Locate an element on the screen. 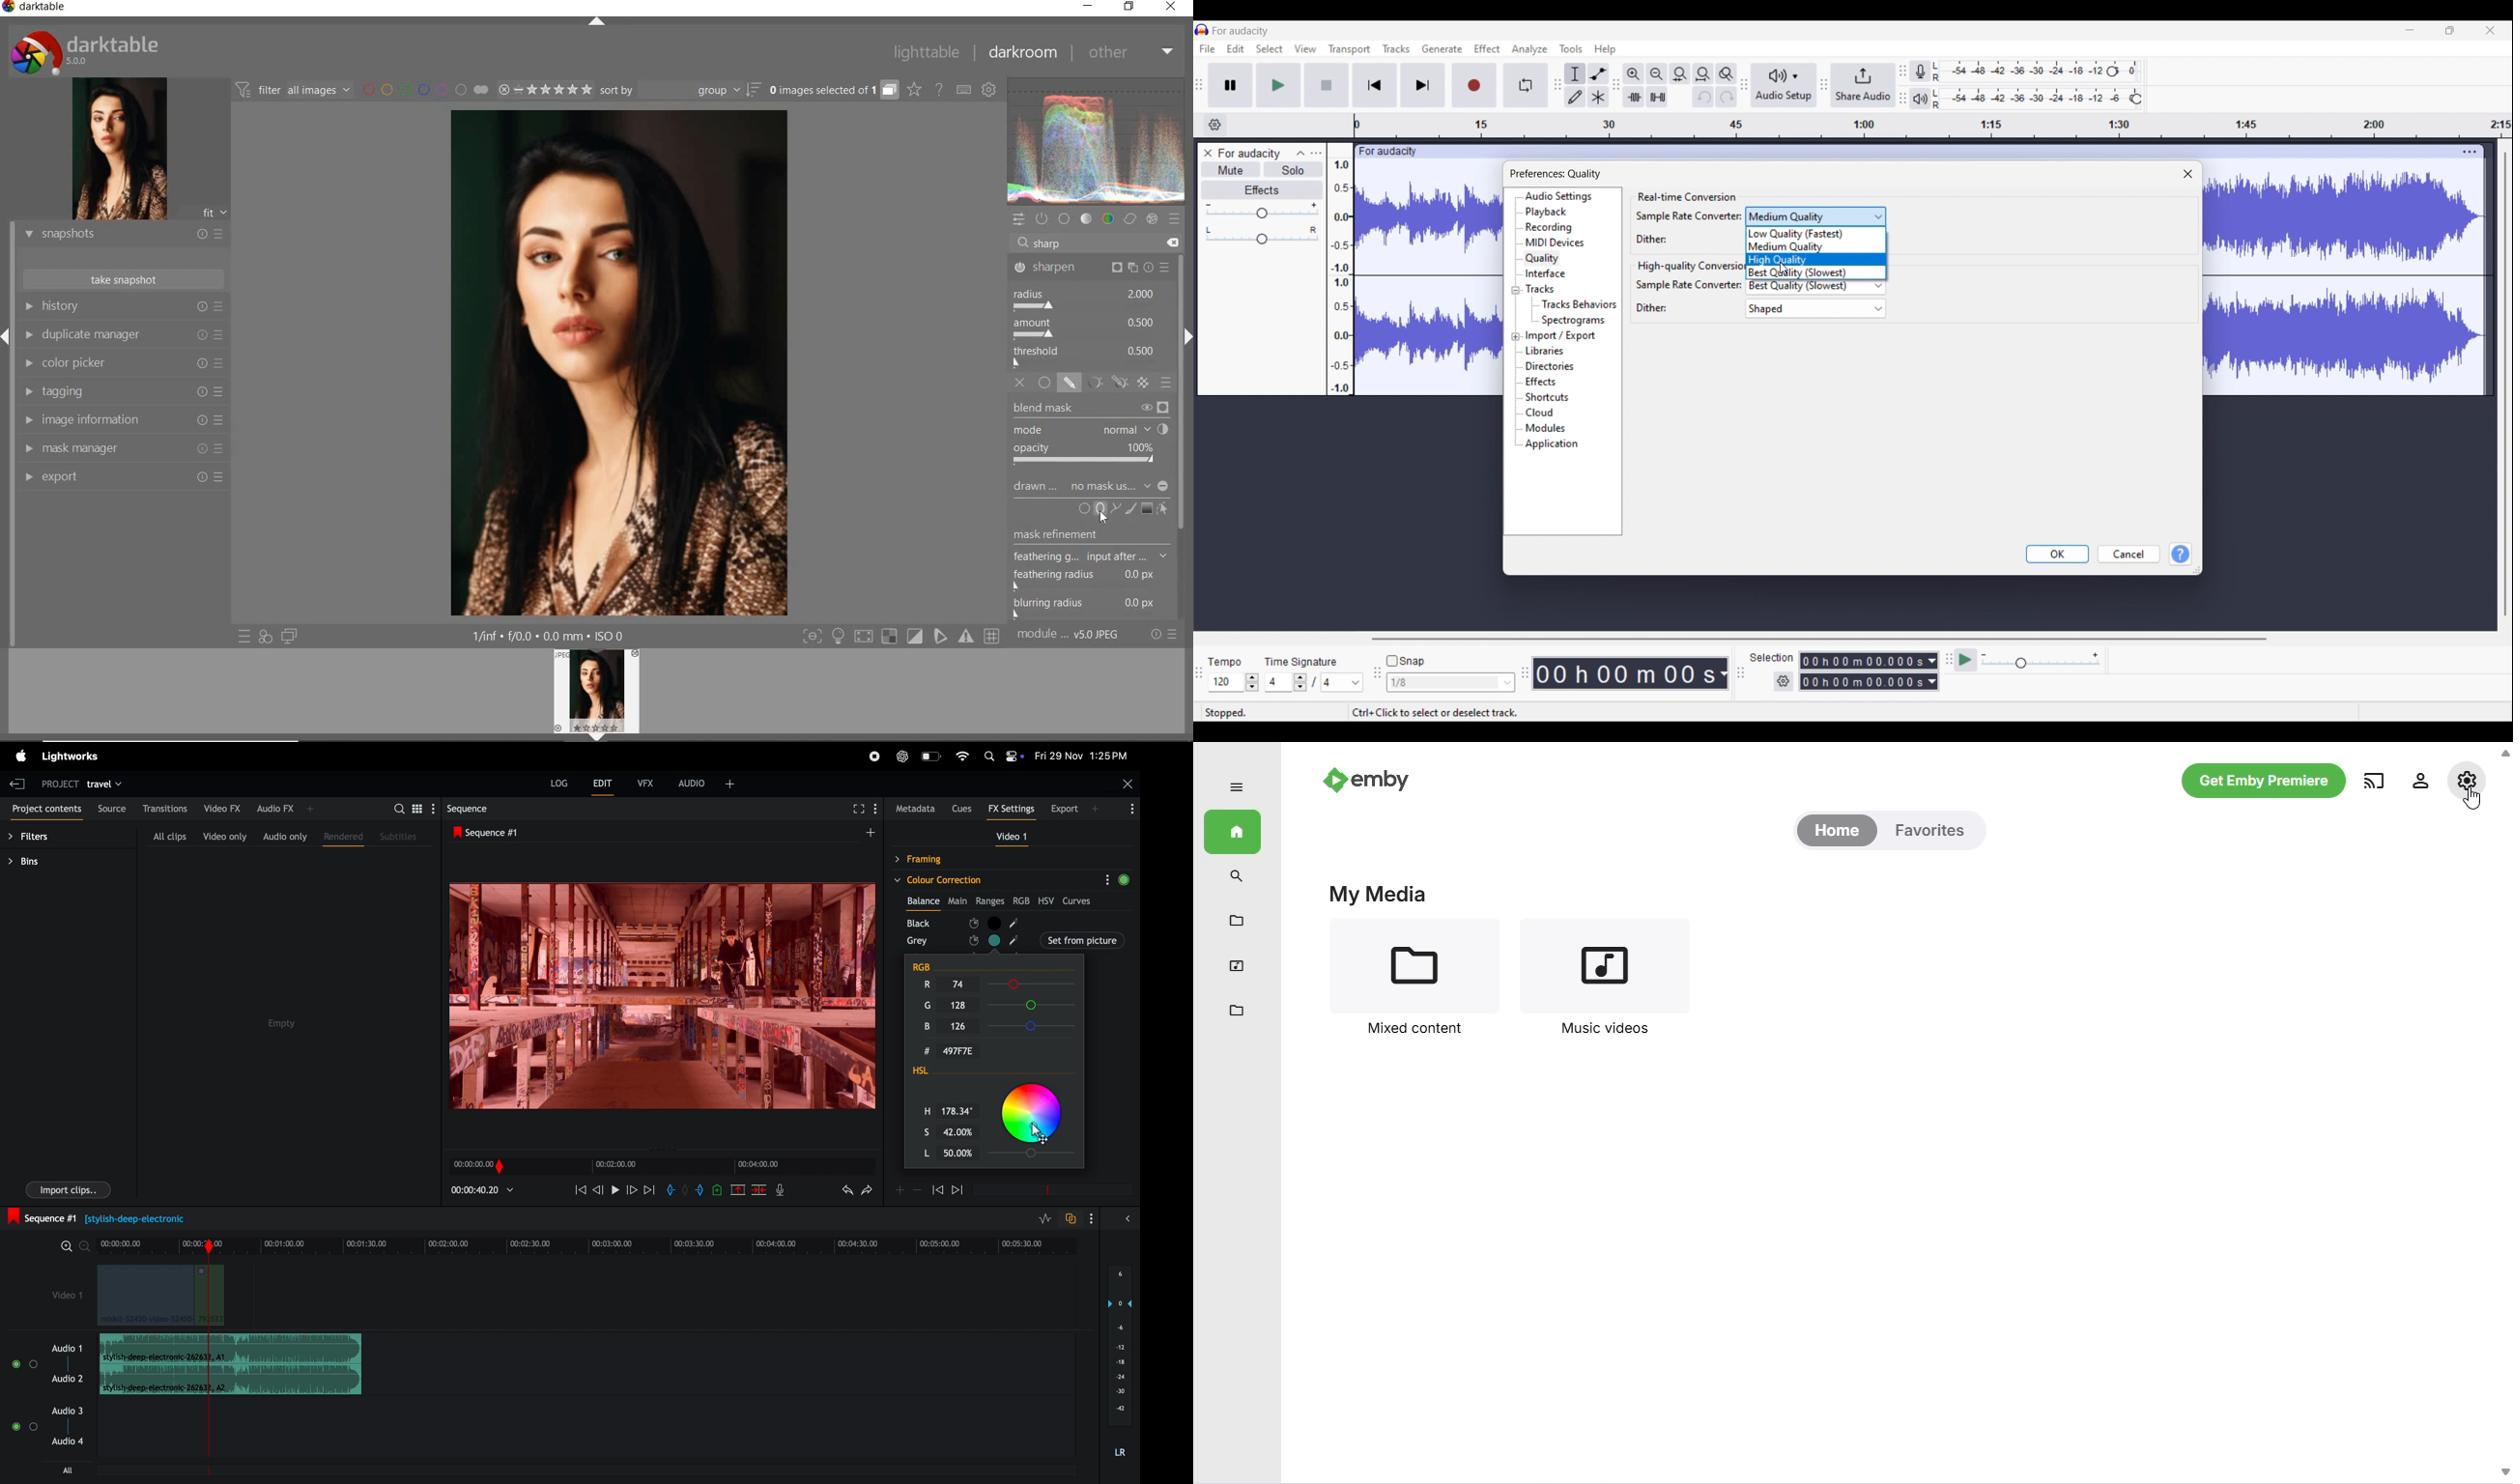  enable online help is located at coordinates (940, 91).